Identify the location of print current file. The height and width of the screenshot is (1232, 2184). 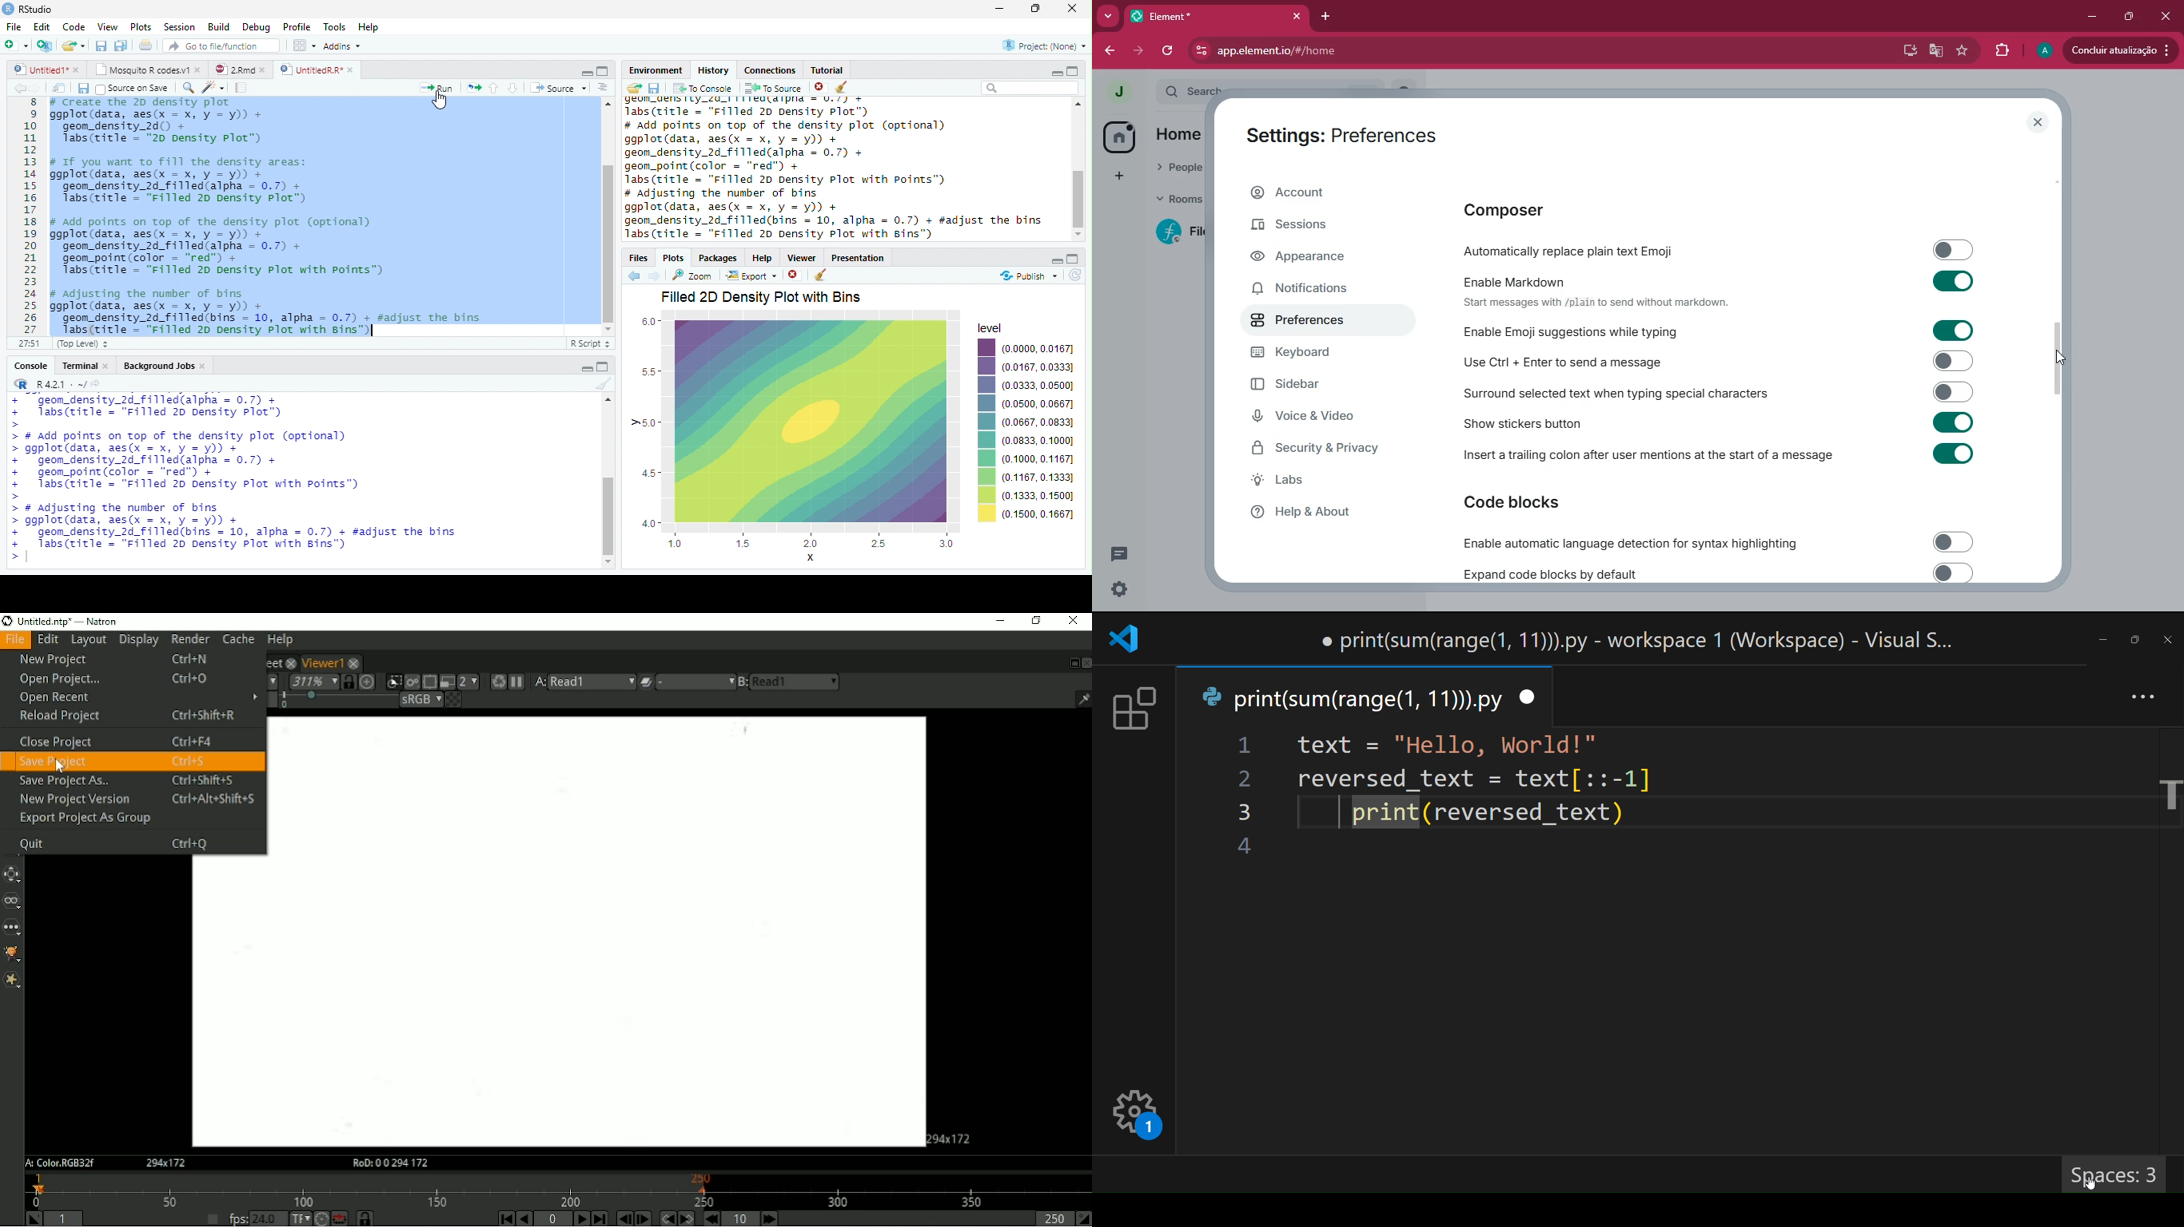
(145, 45).